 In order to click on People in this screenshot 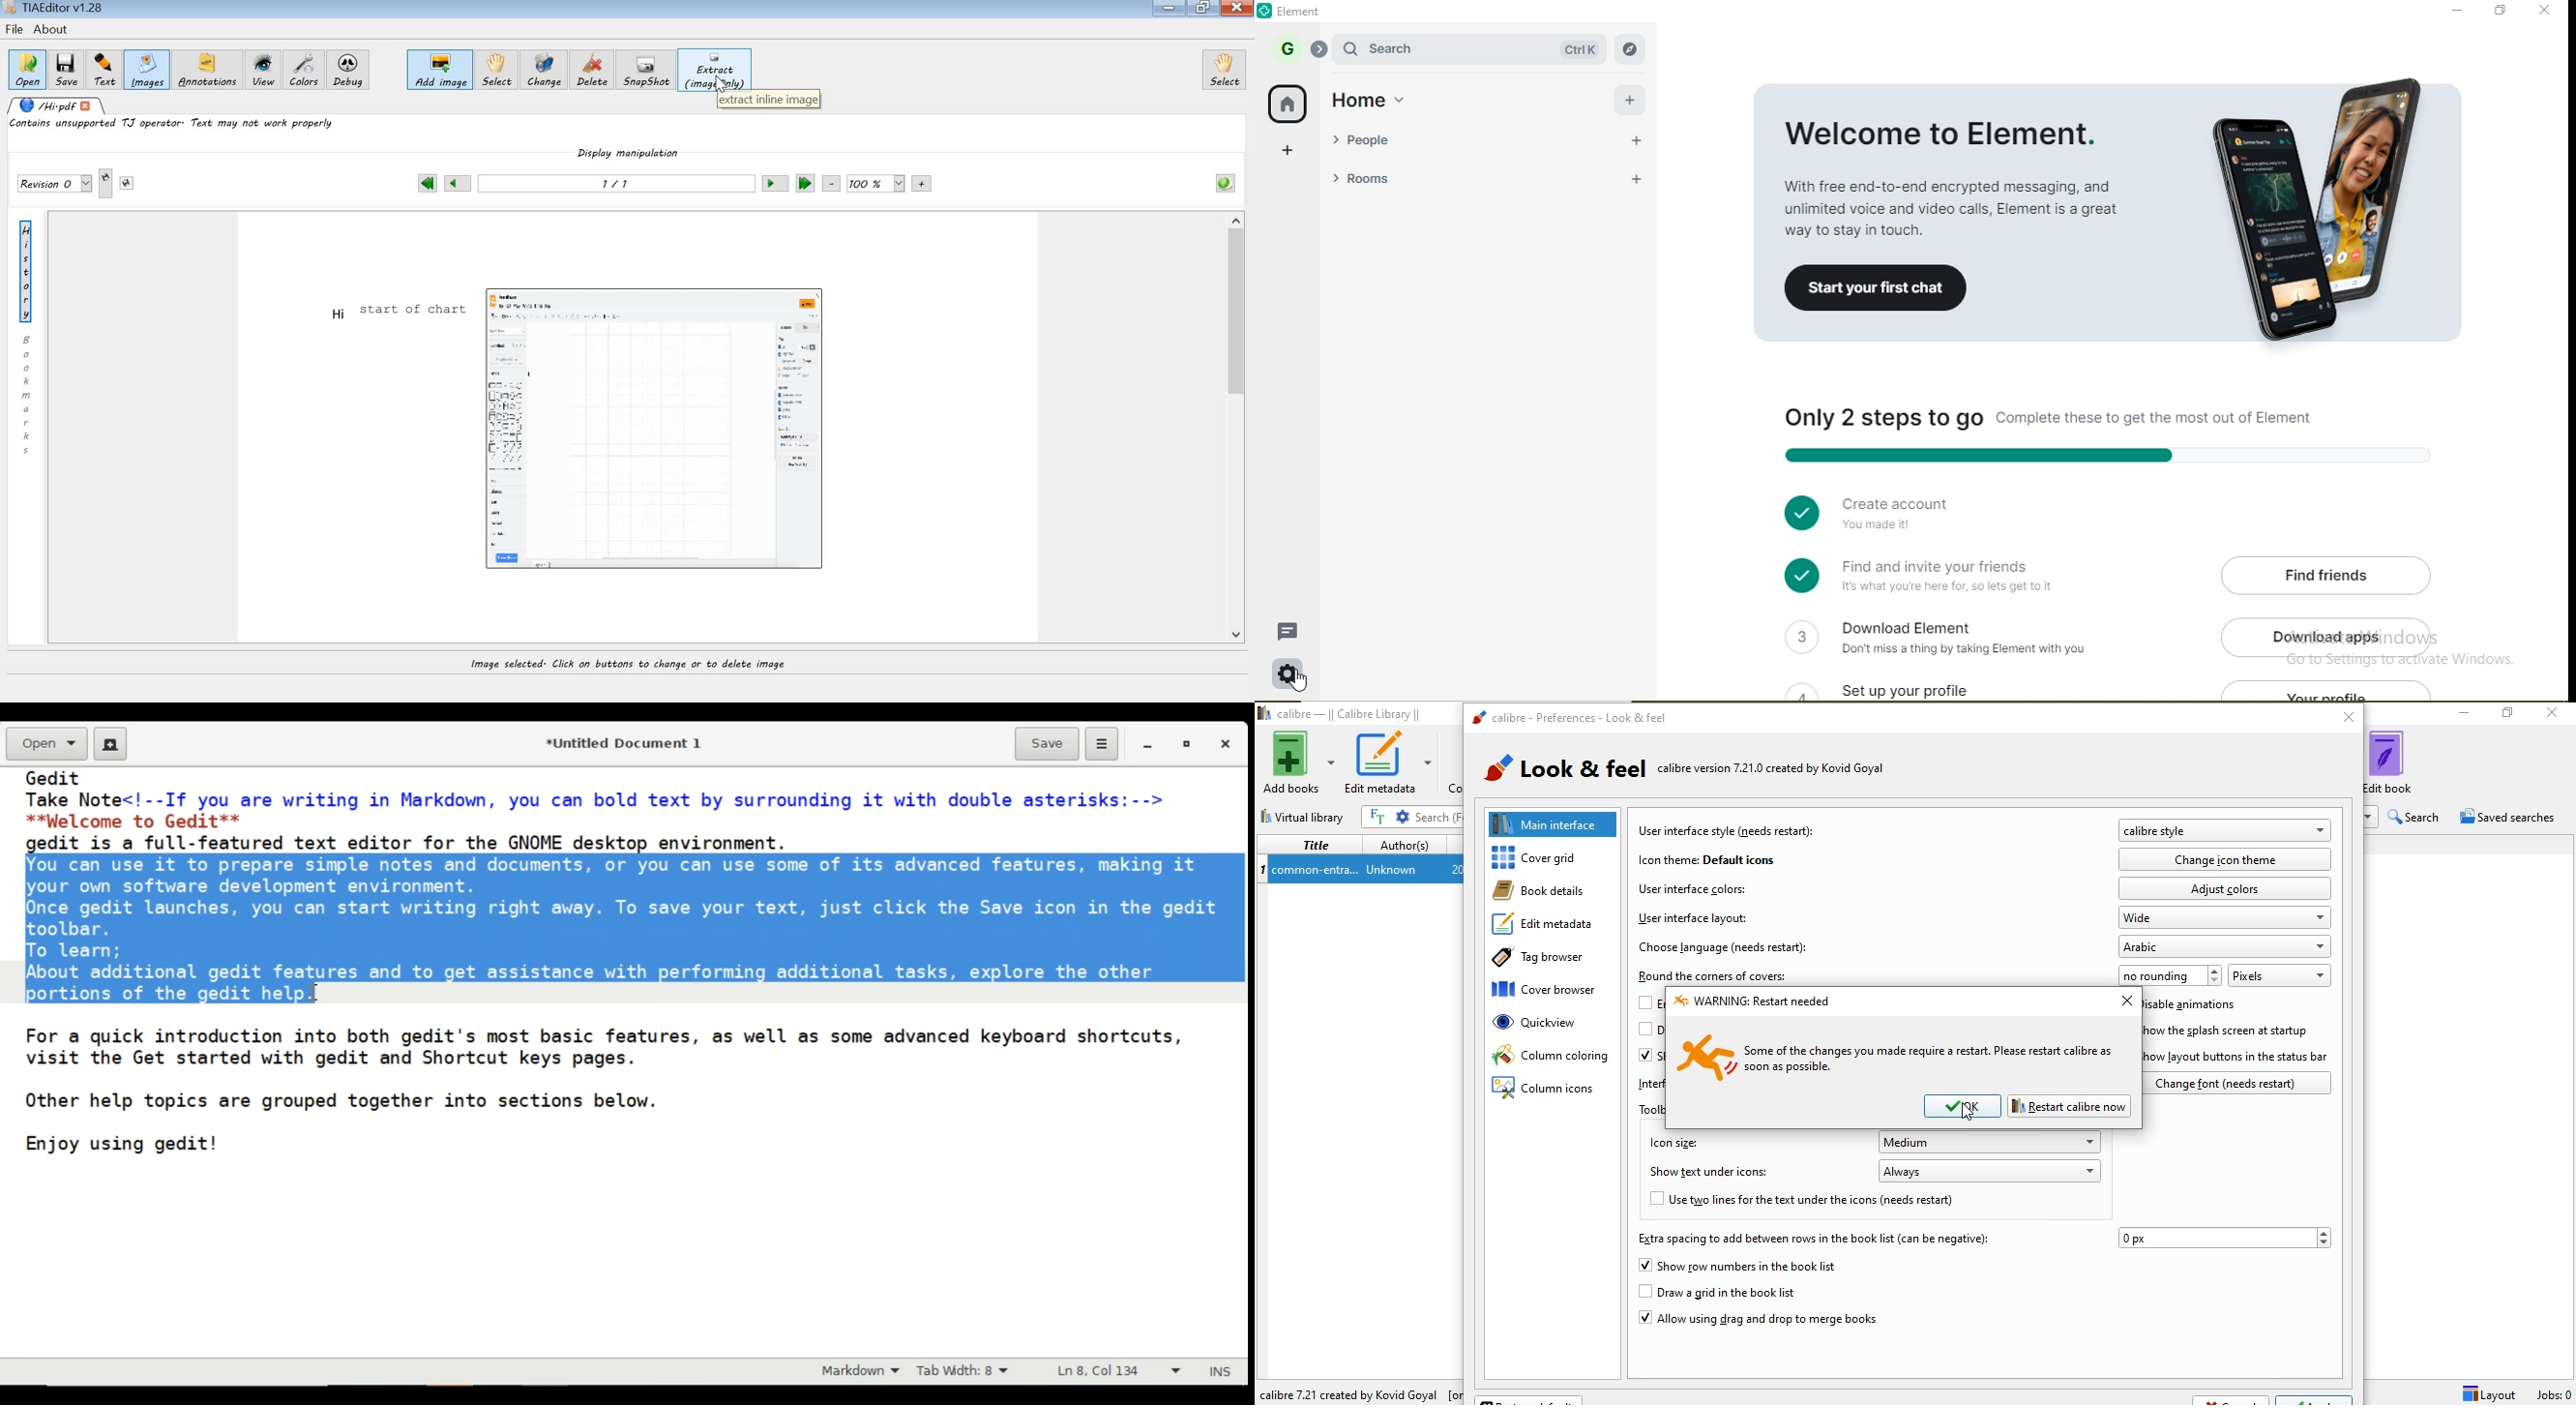, I will do `click(1412, 139)`.